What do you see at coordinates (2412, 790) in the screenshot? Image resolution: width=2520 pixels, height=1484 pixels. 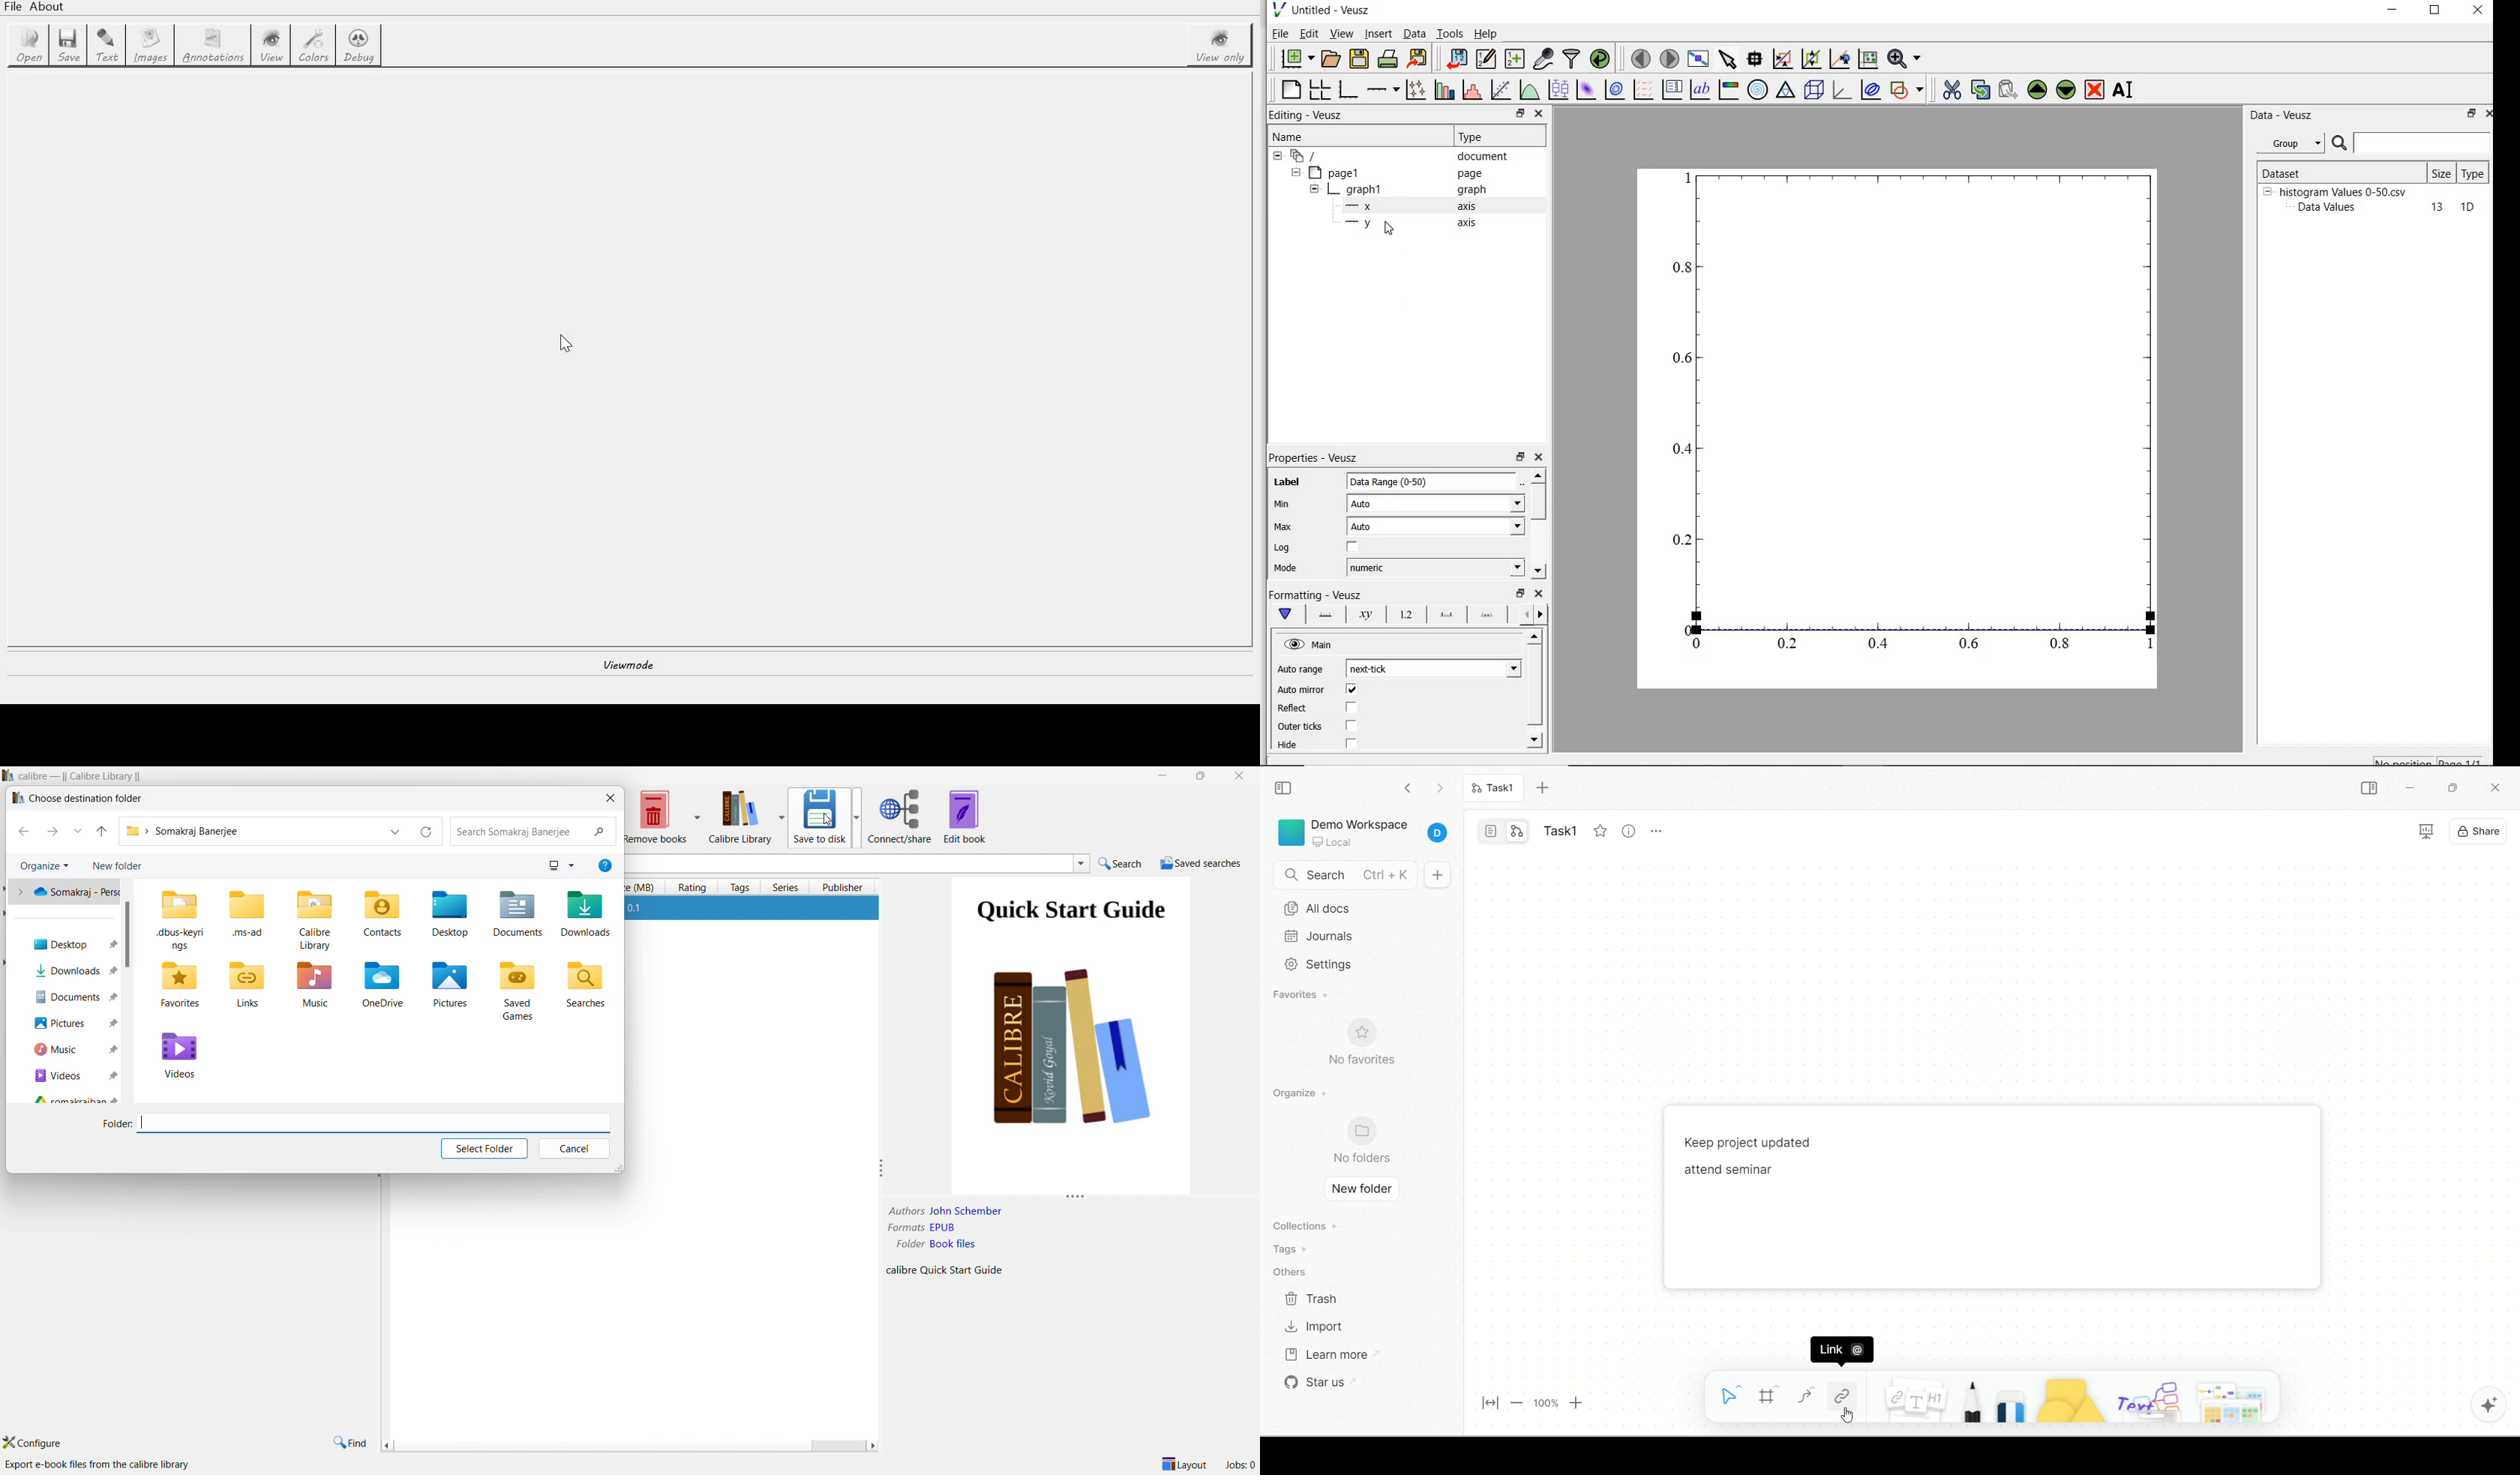 I see `minimize` at bounding box center [2412, 790].